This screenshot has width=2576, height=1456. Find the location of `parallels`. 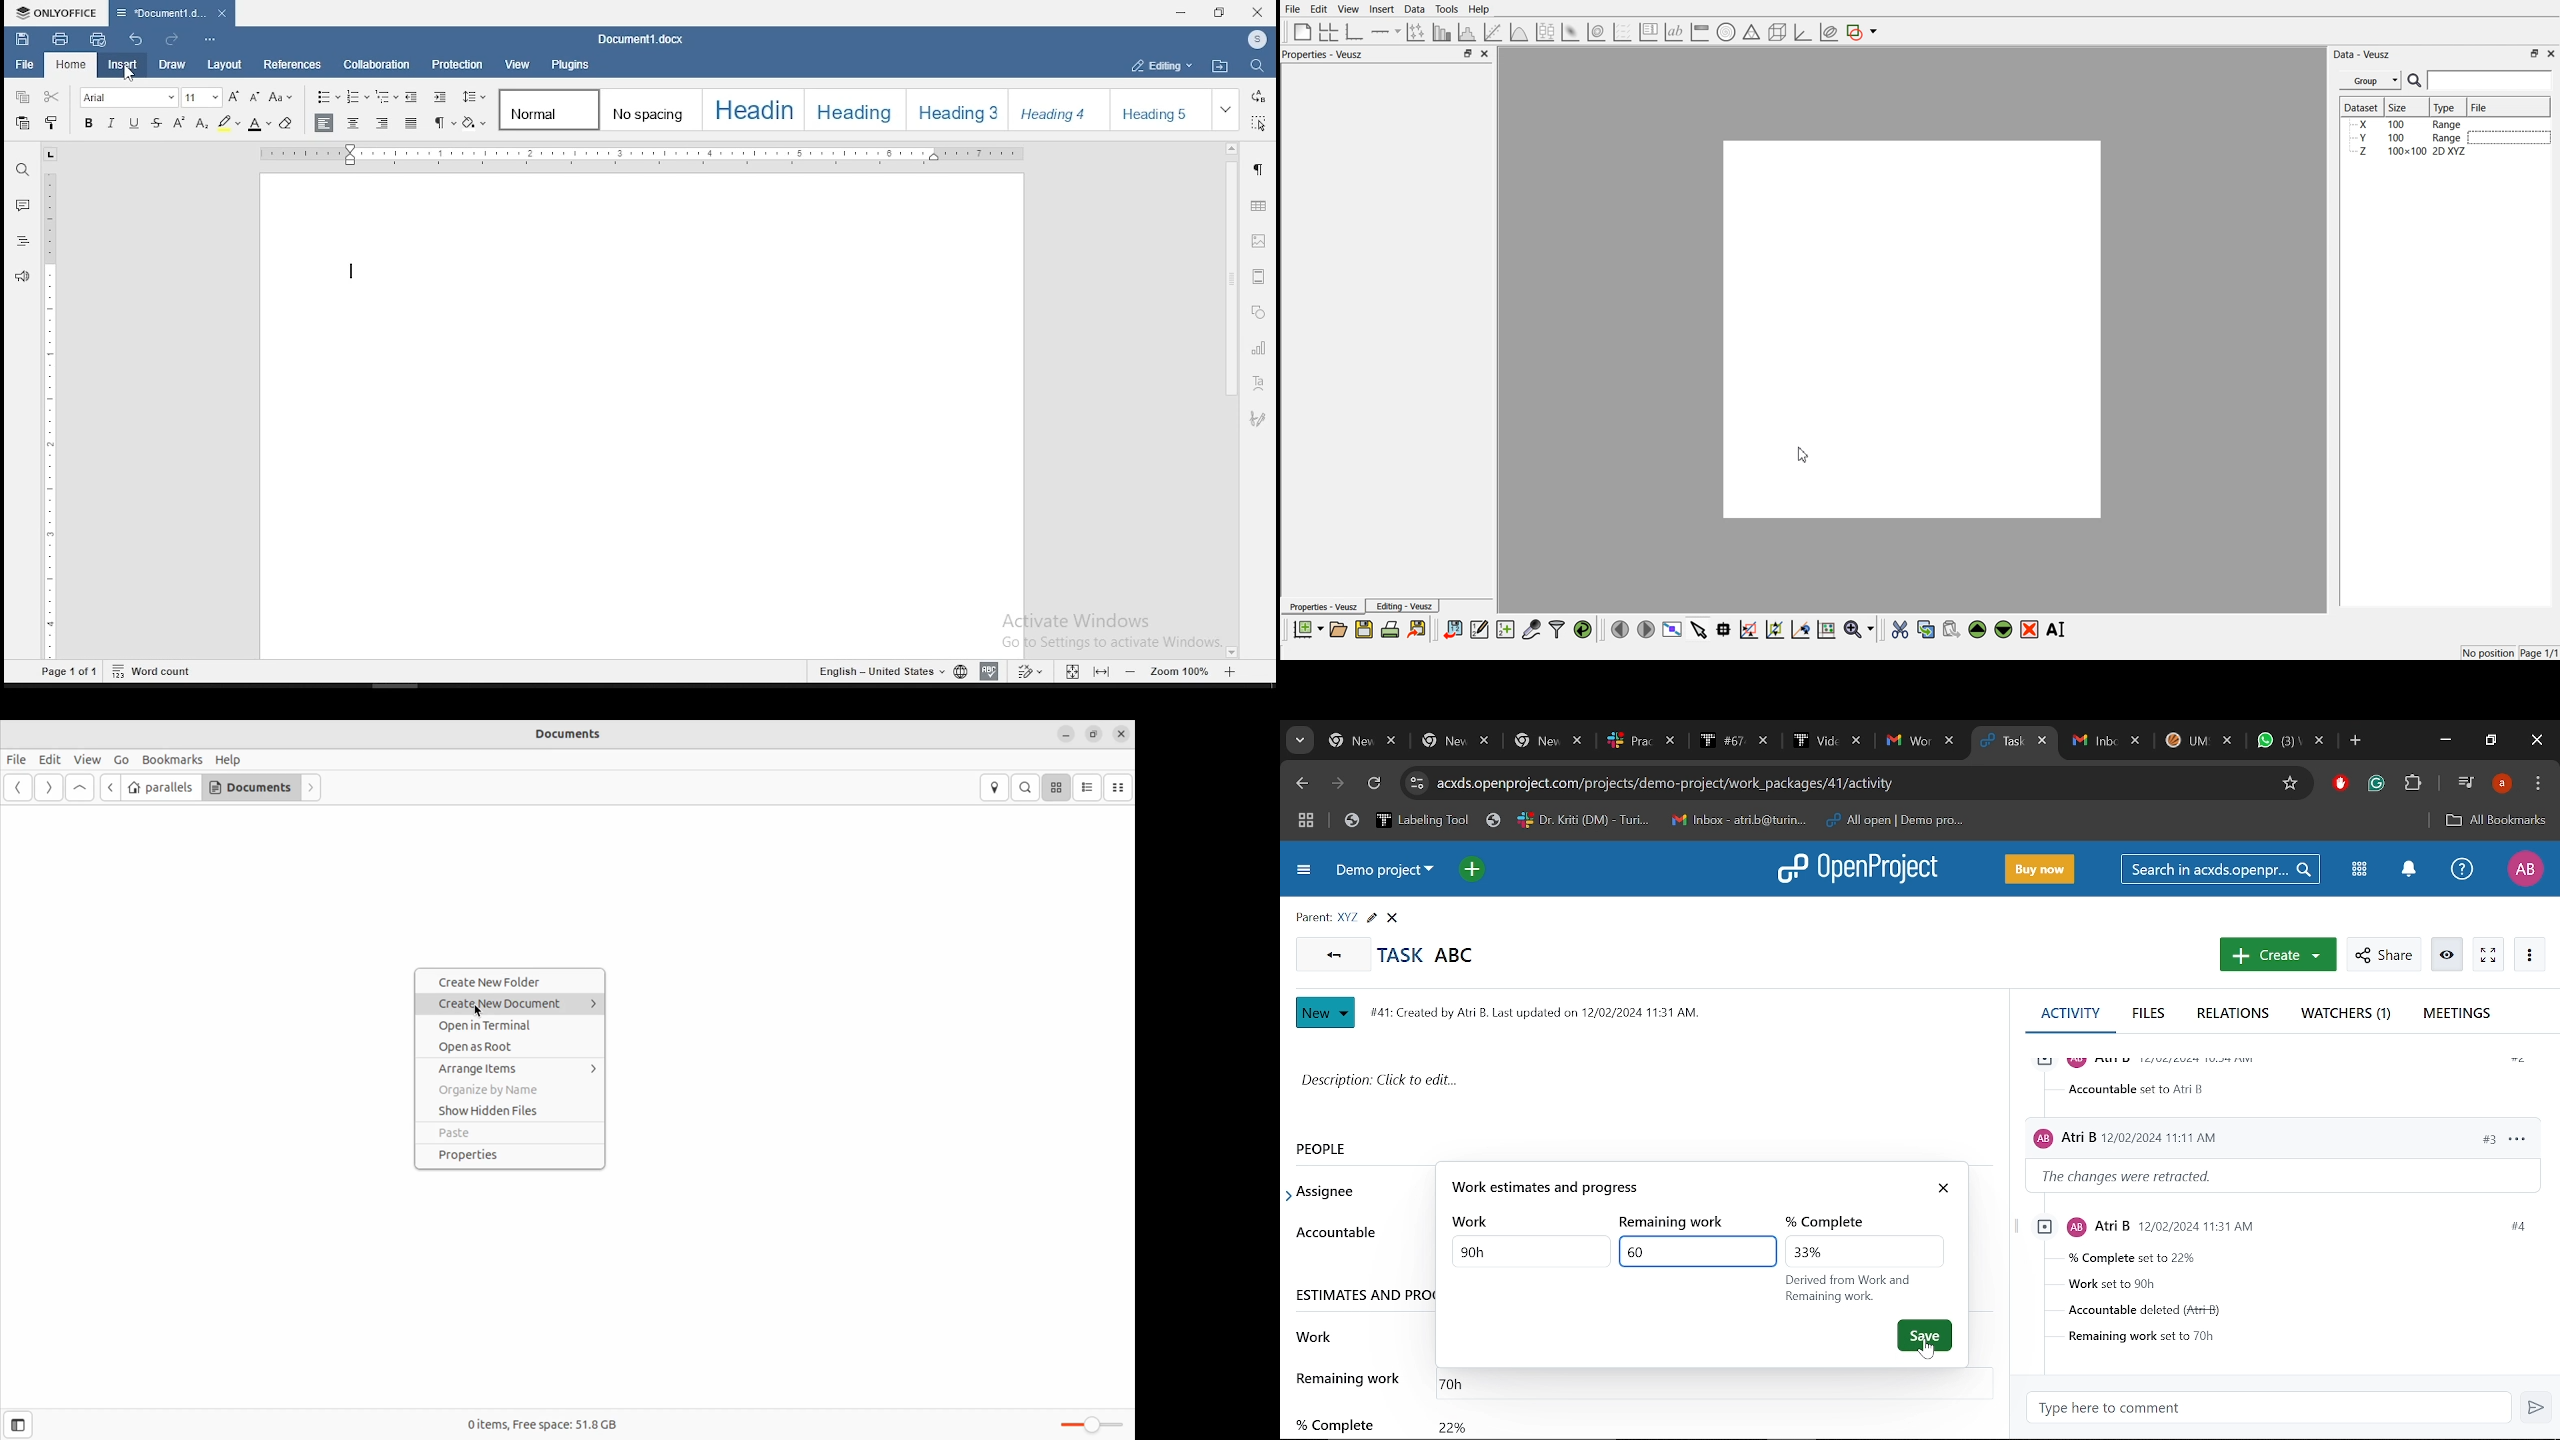

parallels is located at coordinates (160, 788).